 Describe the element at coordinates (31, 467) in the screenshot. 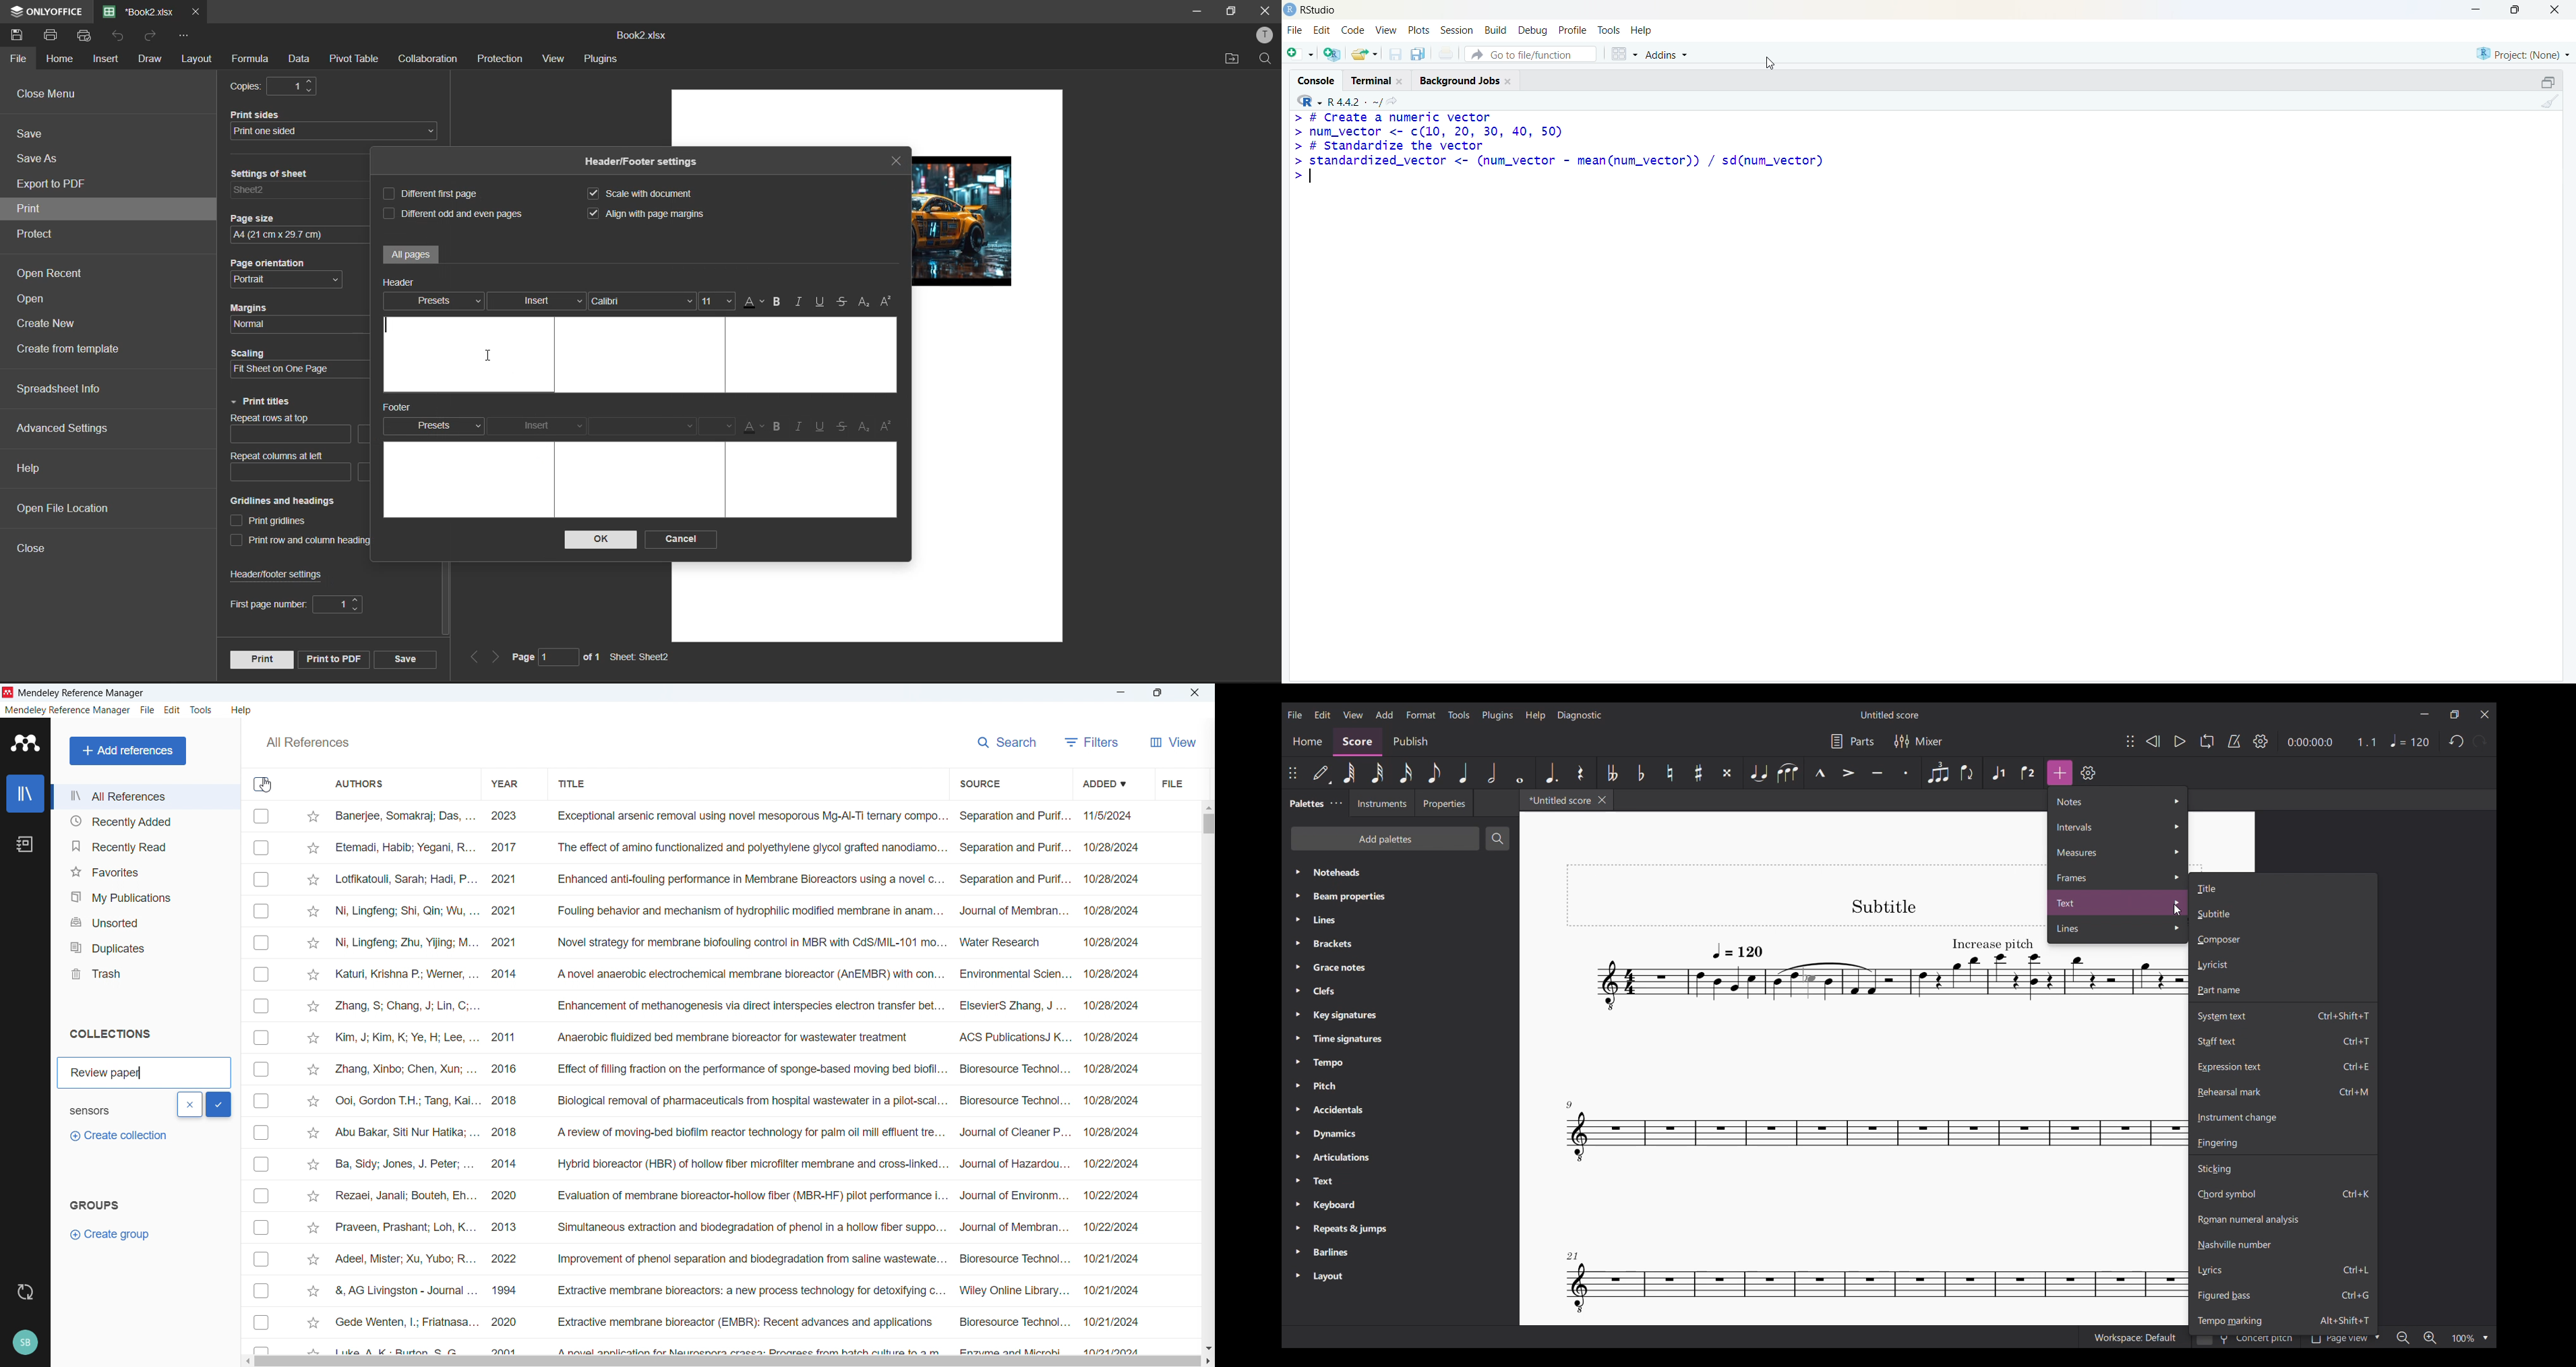

I see `help` at that location.